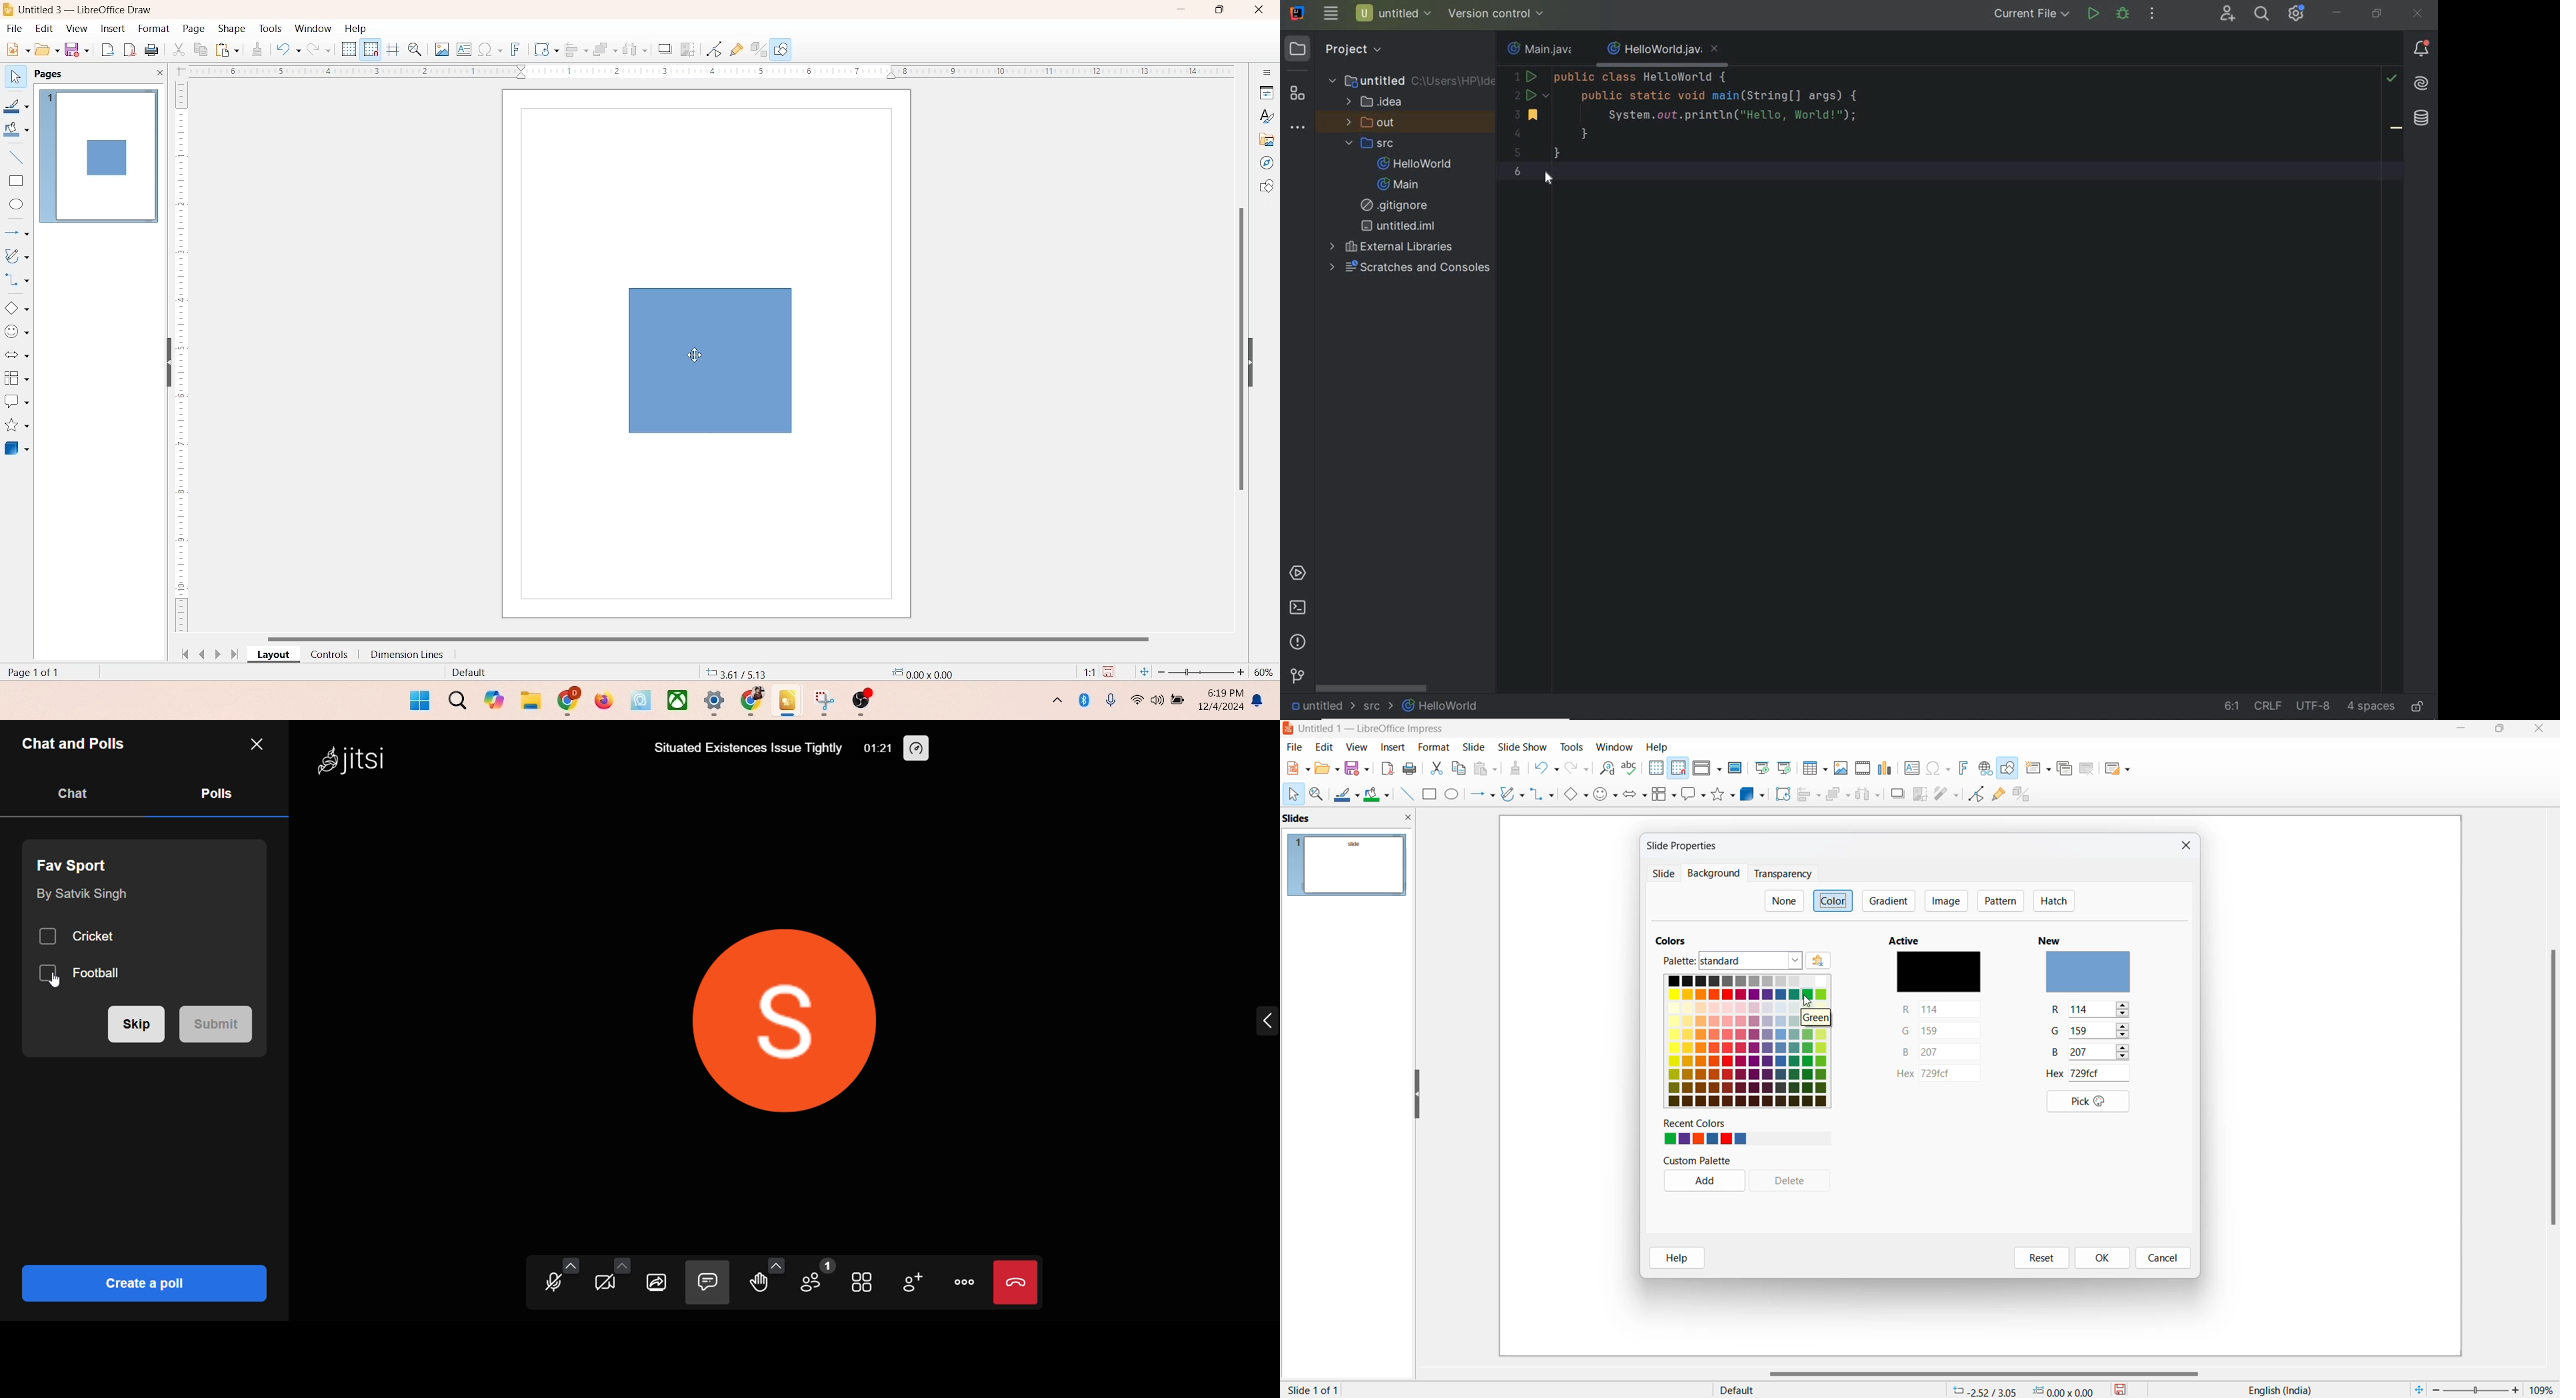 This screenshot has height=1400, width=2576. I want to click on cut, so click(179, 51).